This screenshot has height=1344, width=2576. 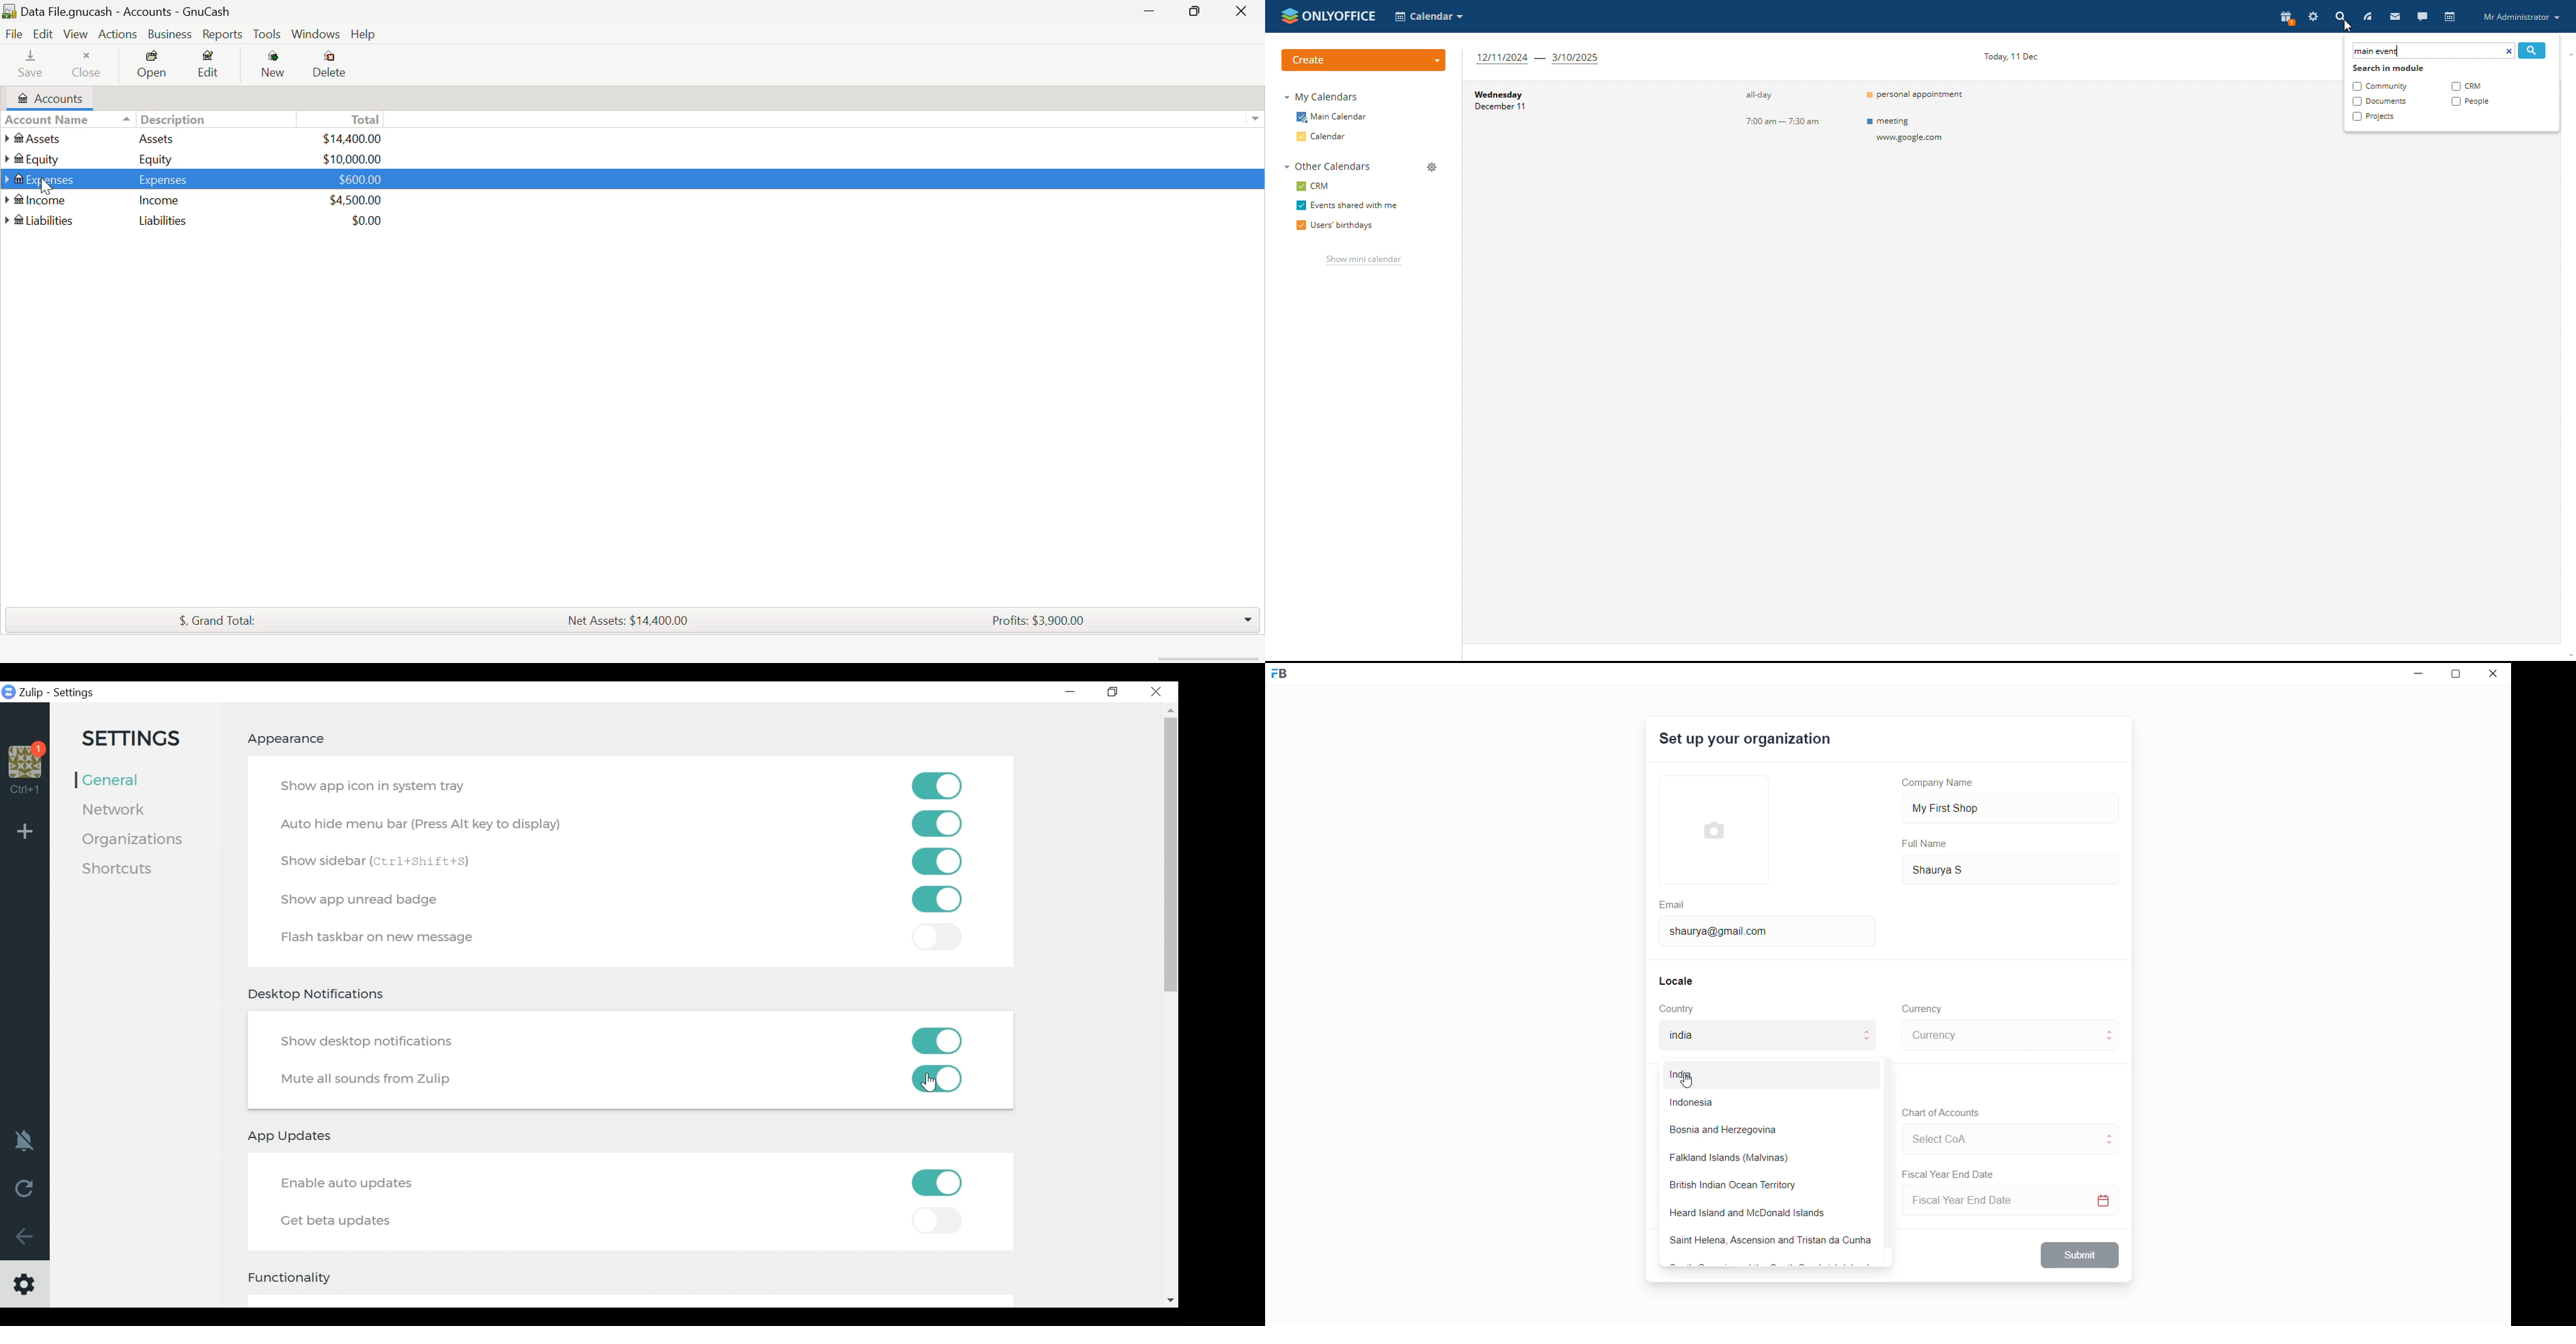 What do you see at coordinates (2113, 1030) in the screenshot?
I see `move to above curreny` at bounding box center [2113, 1030].